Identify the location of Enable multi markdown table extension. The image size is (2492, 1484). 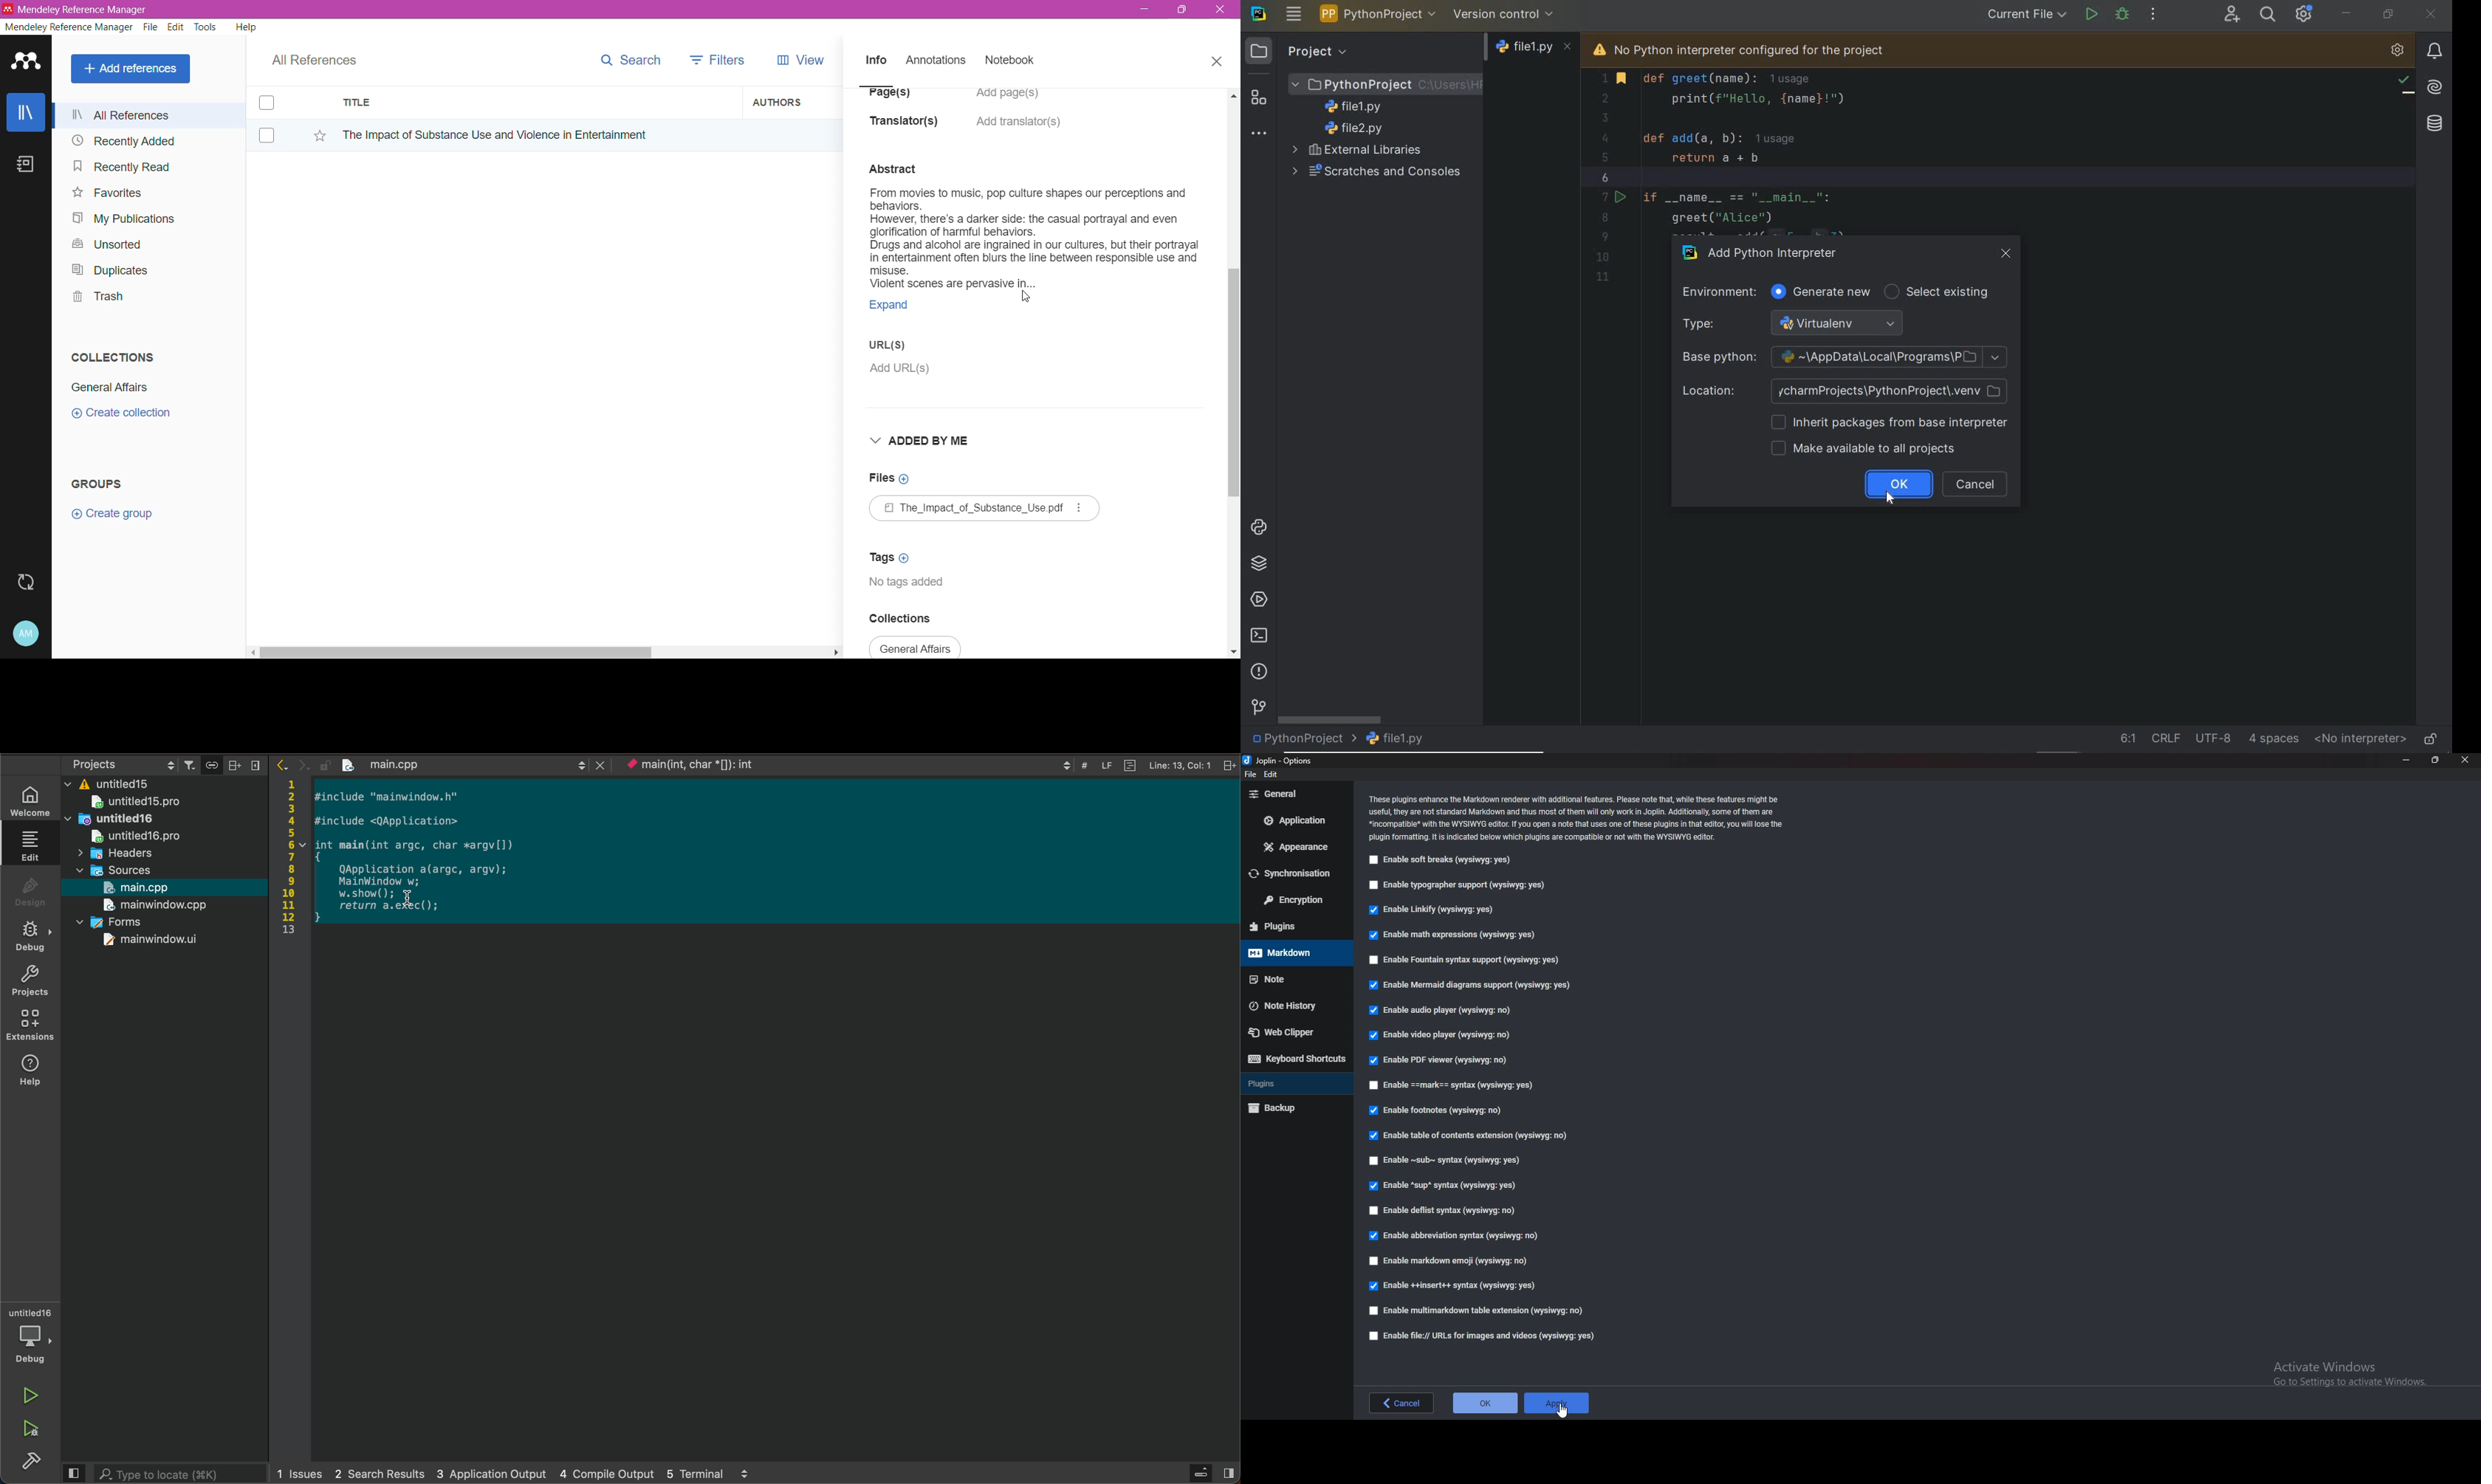
(1481, 1310).